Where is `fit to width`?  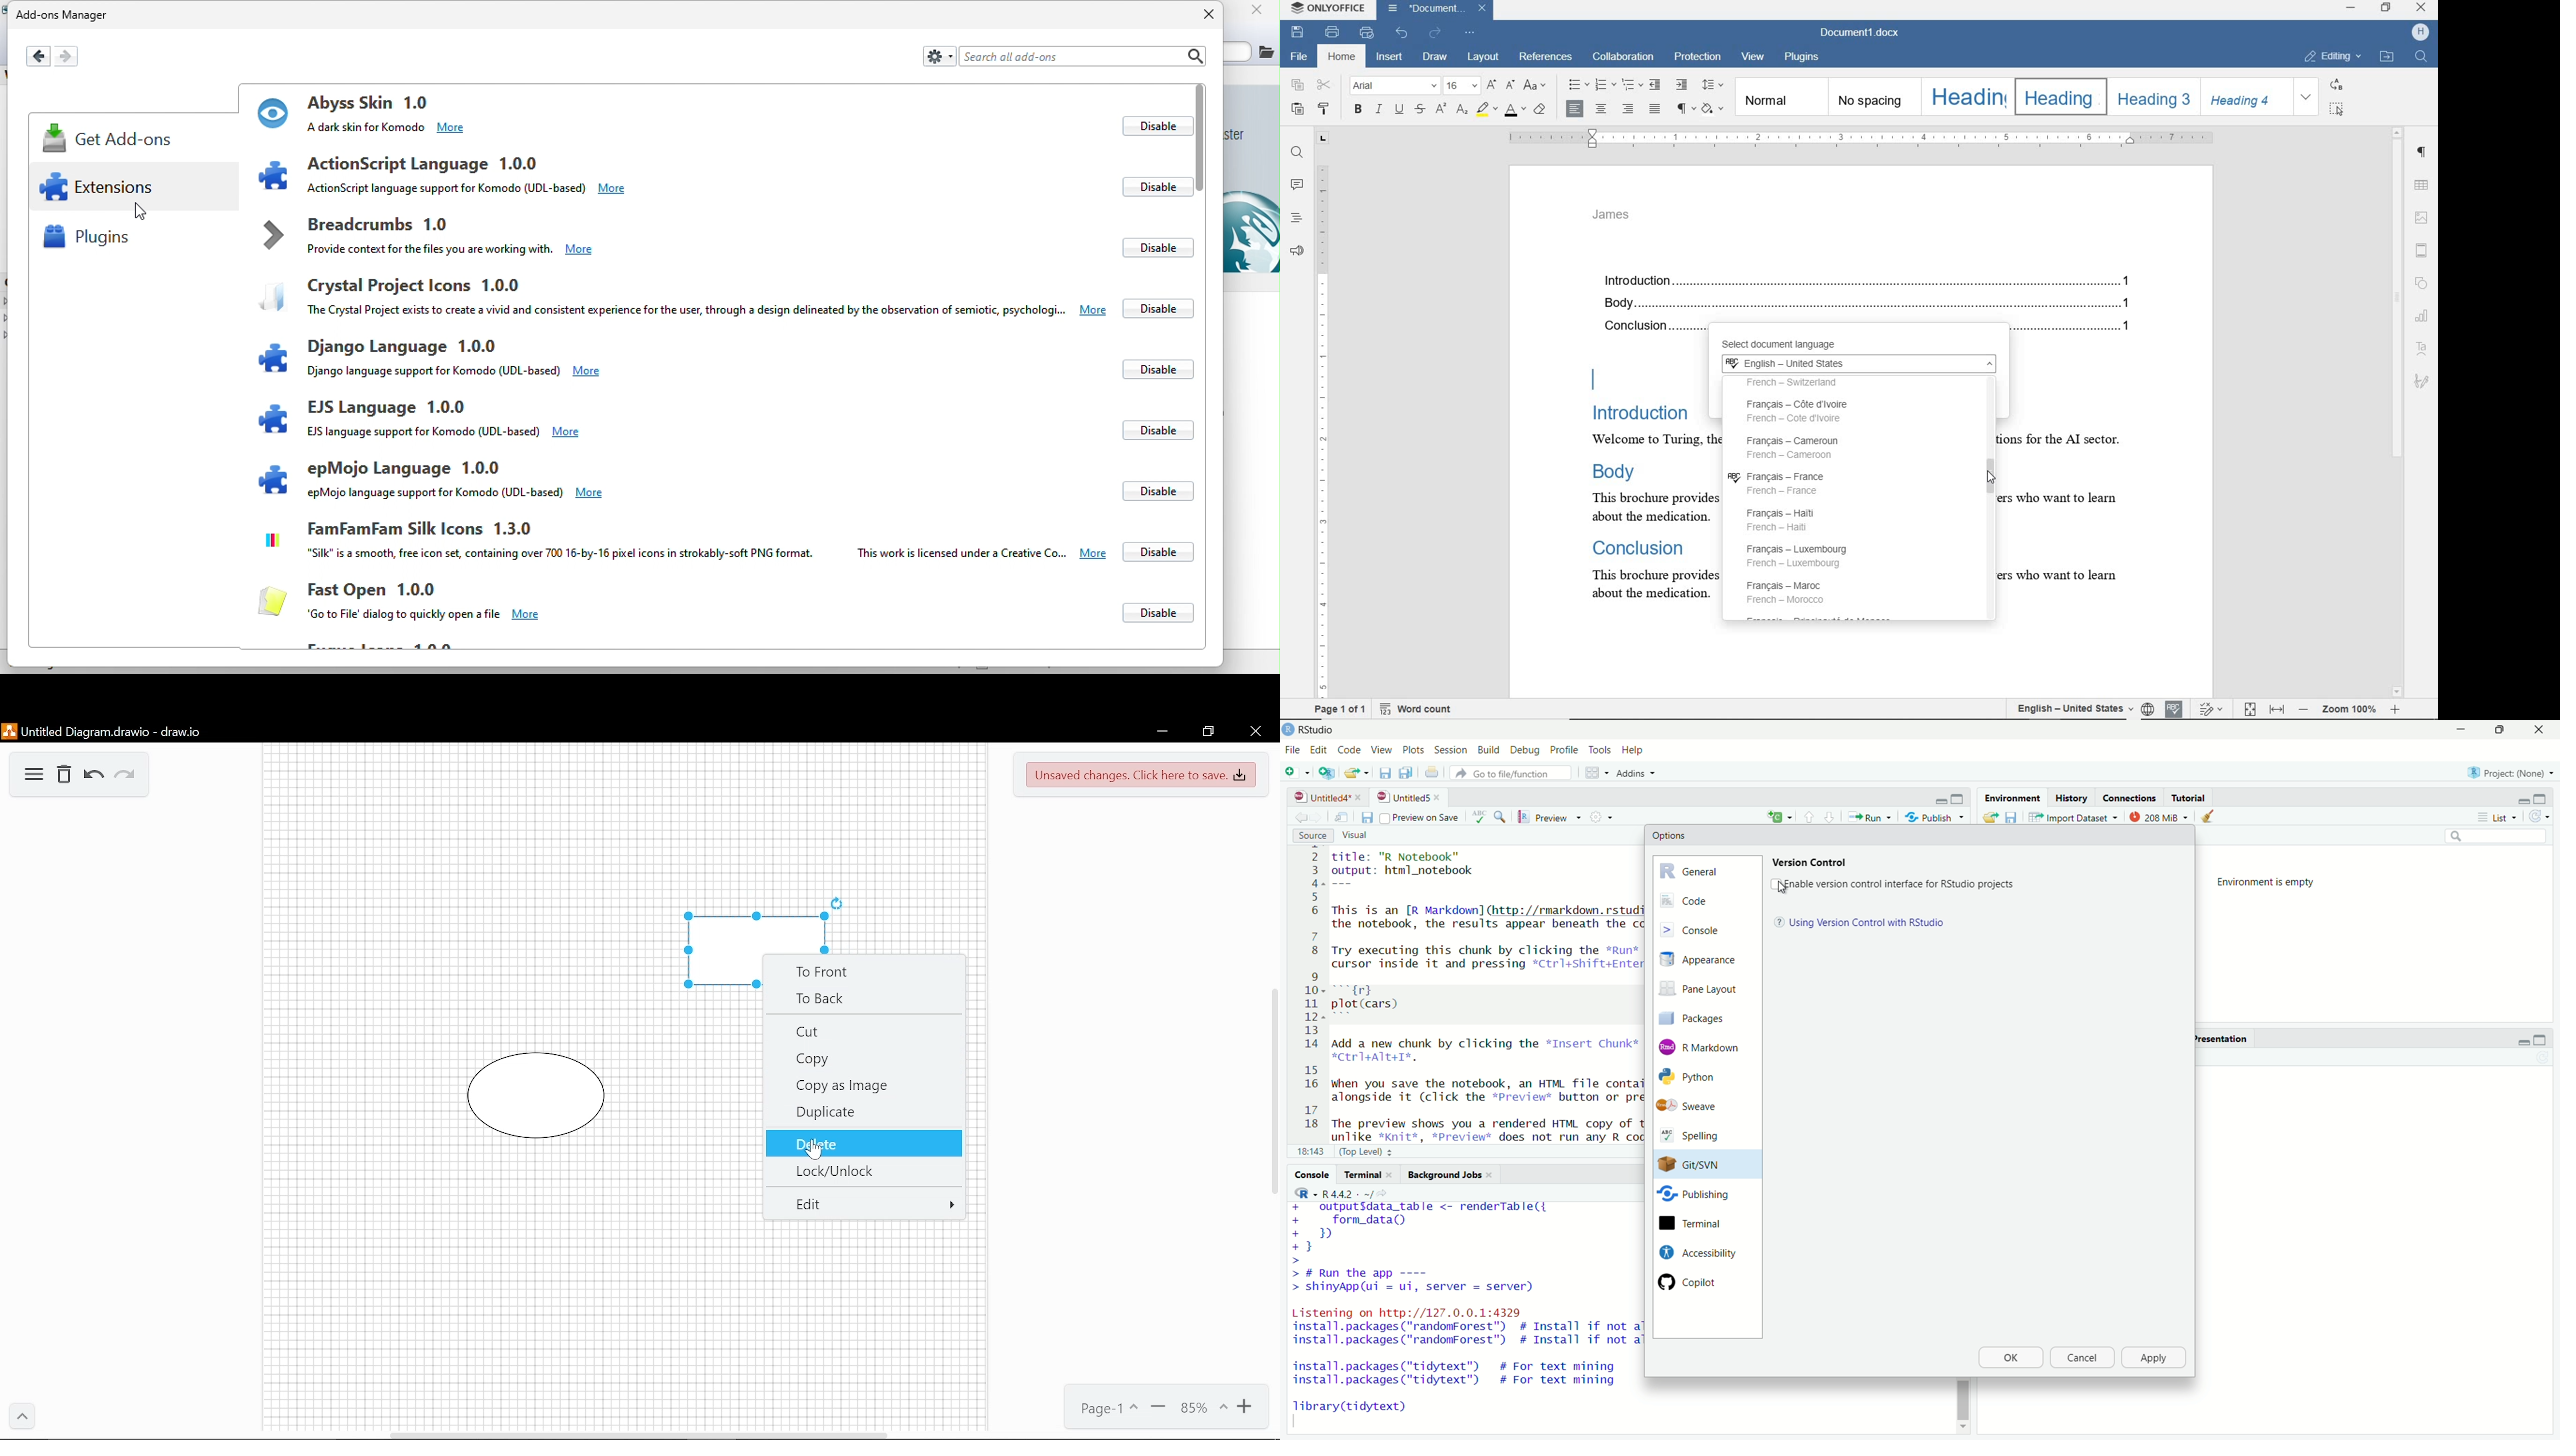
fit to width is located at coordinates (2279, 710).